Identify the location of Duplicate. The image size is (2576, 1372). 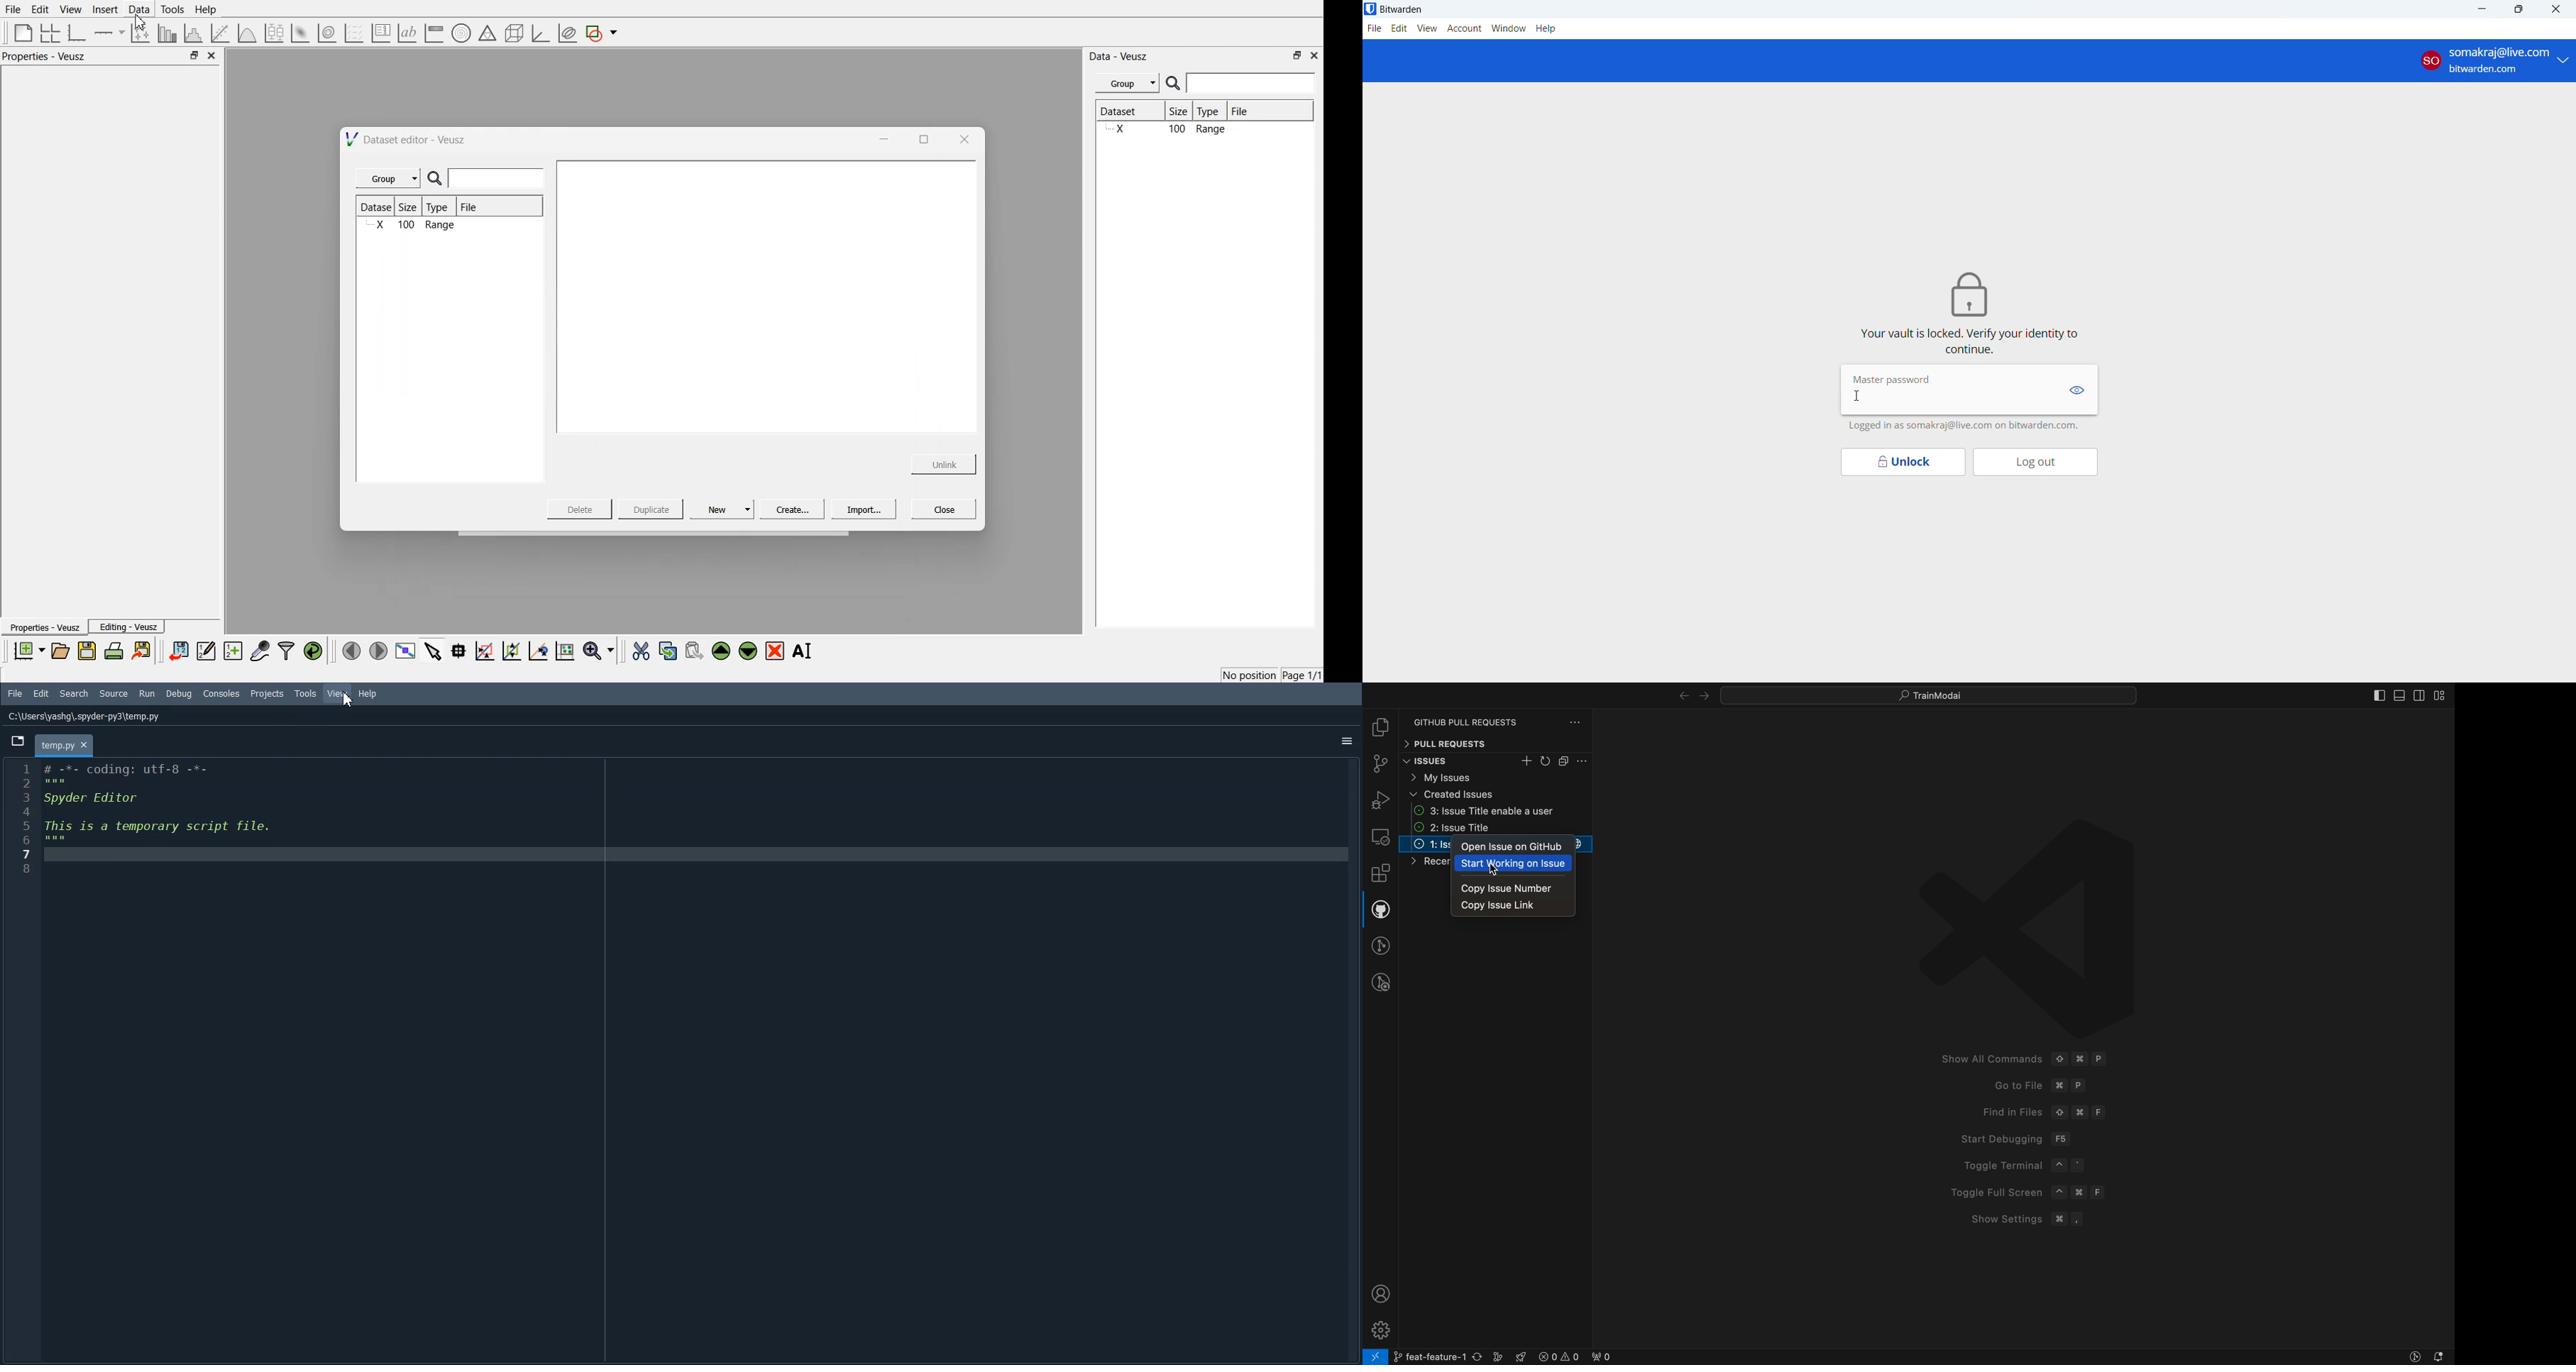
(651, 510).